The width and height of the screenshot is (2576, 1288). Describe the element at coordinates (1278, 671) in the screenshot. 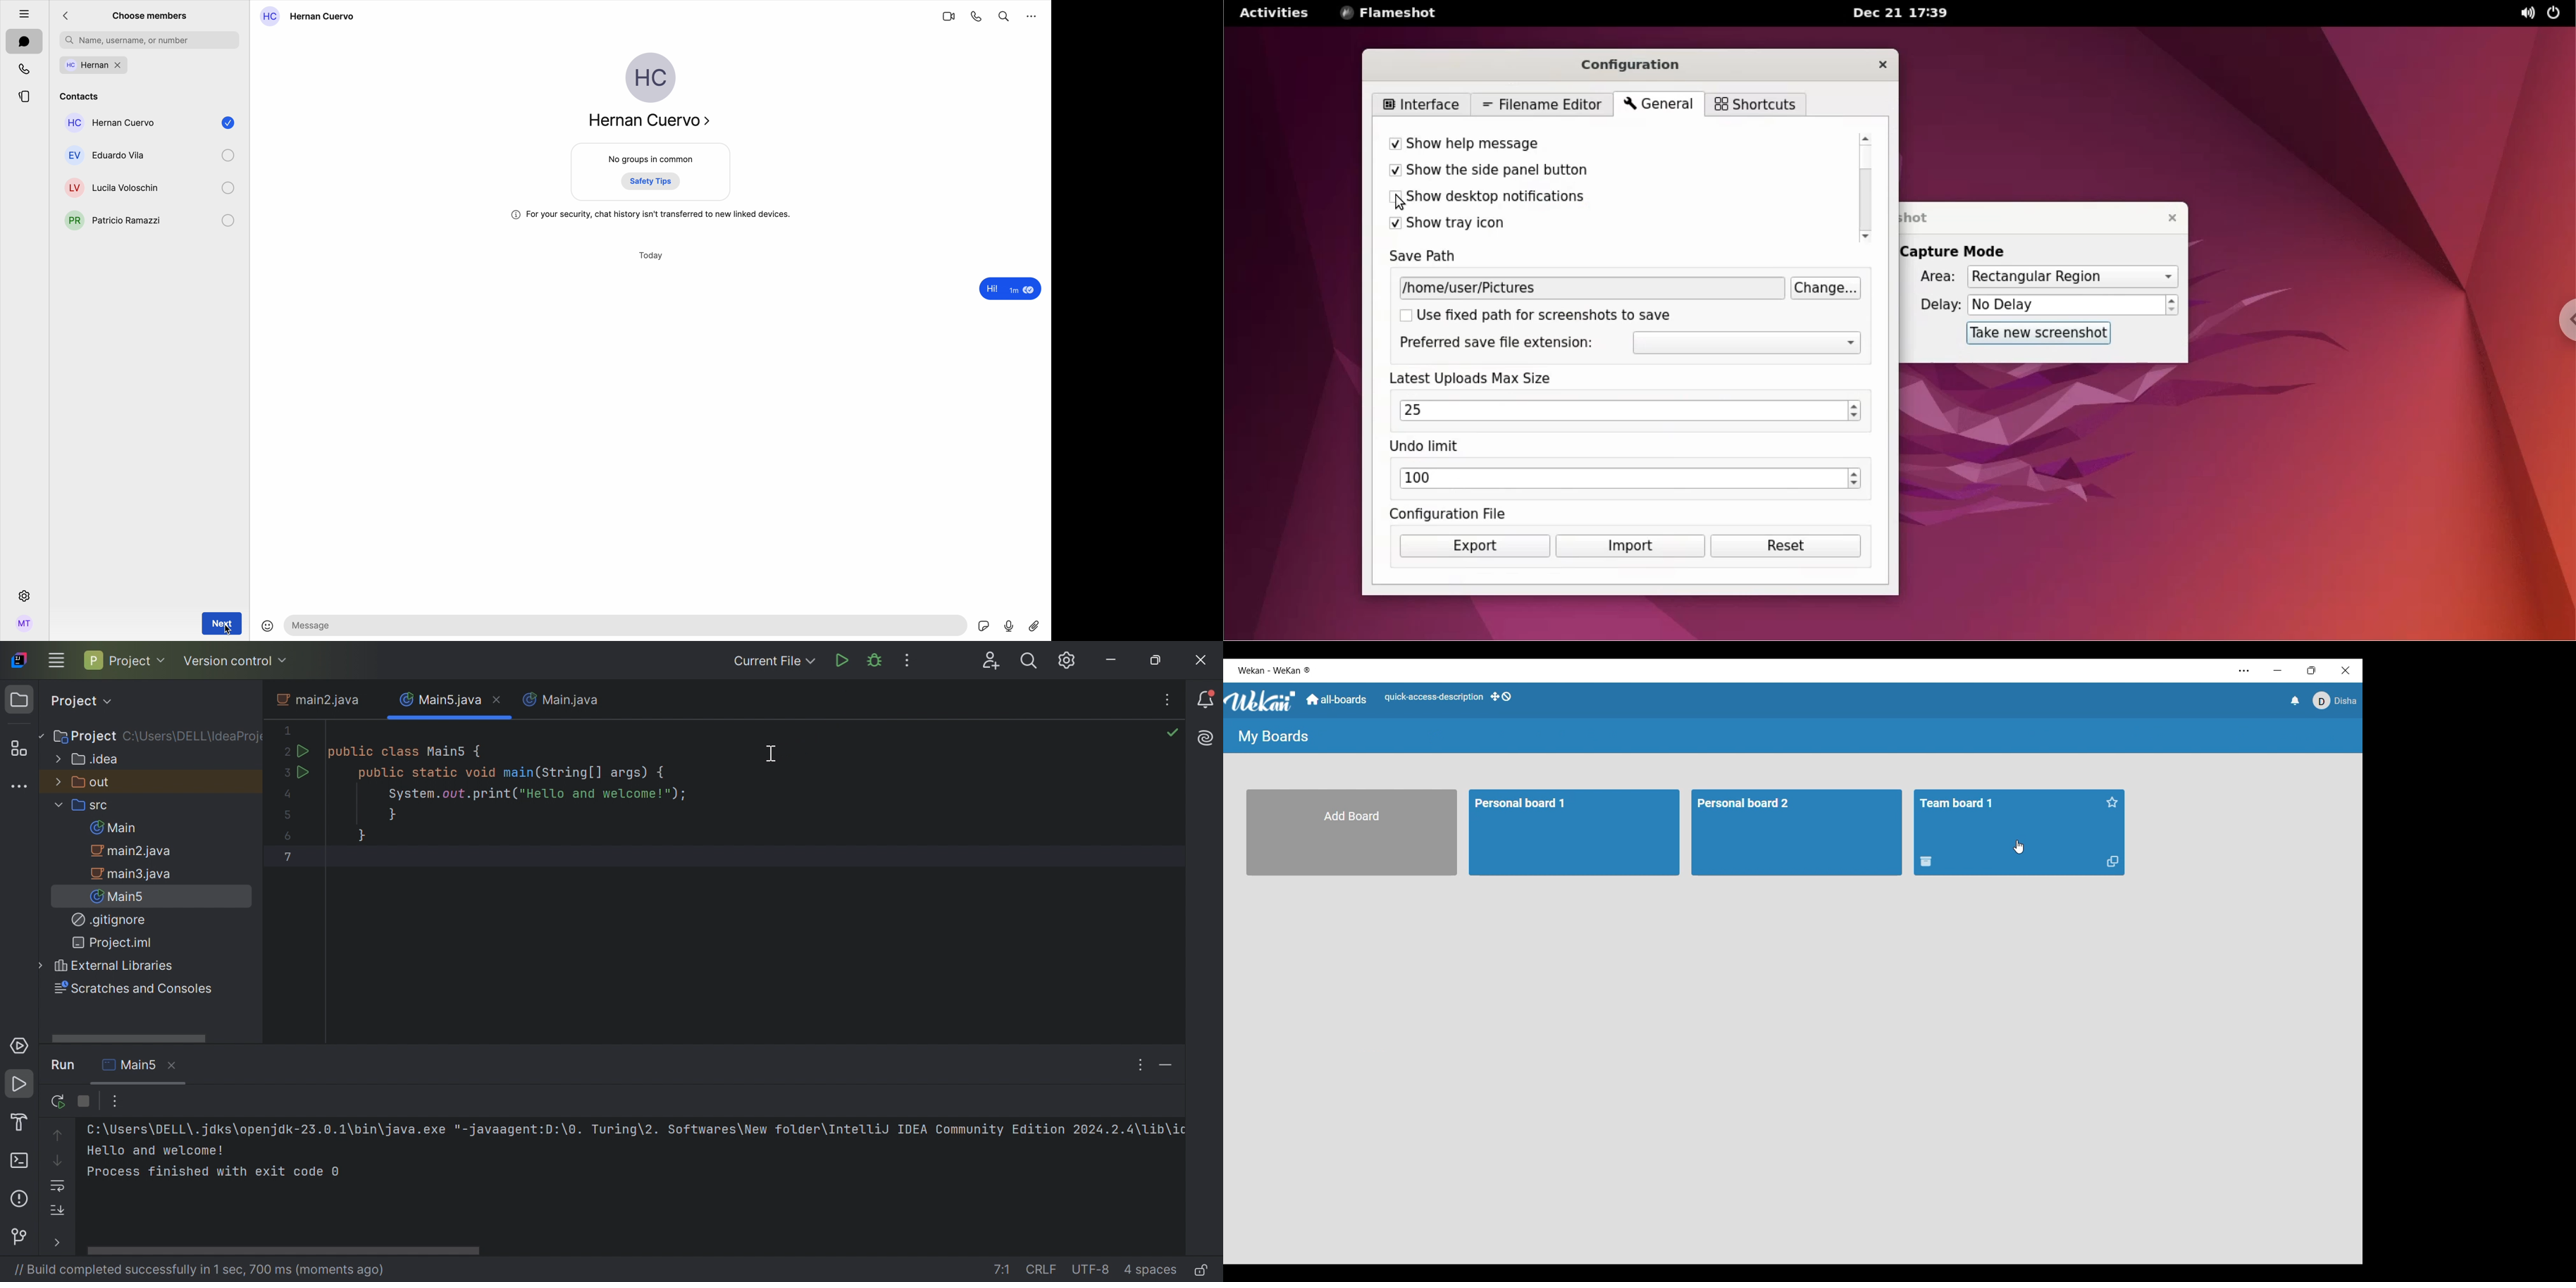

I see `Board name included` at that location.